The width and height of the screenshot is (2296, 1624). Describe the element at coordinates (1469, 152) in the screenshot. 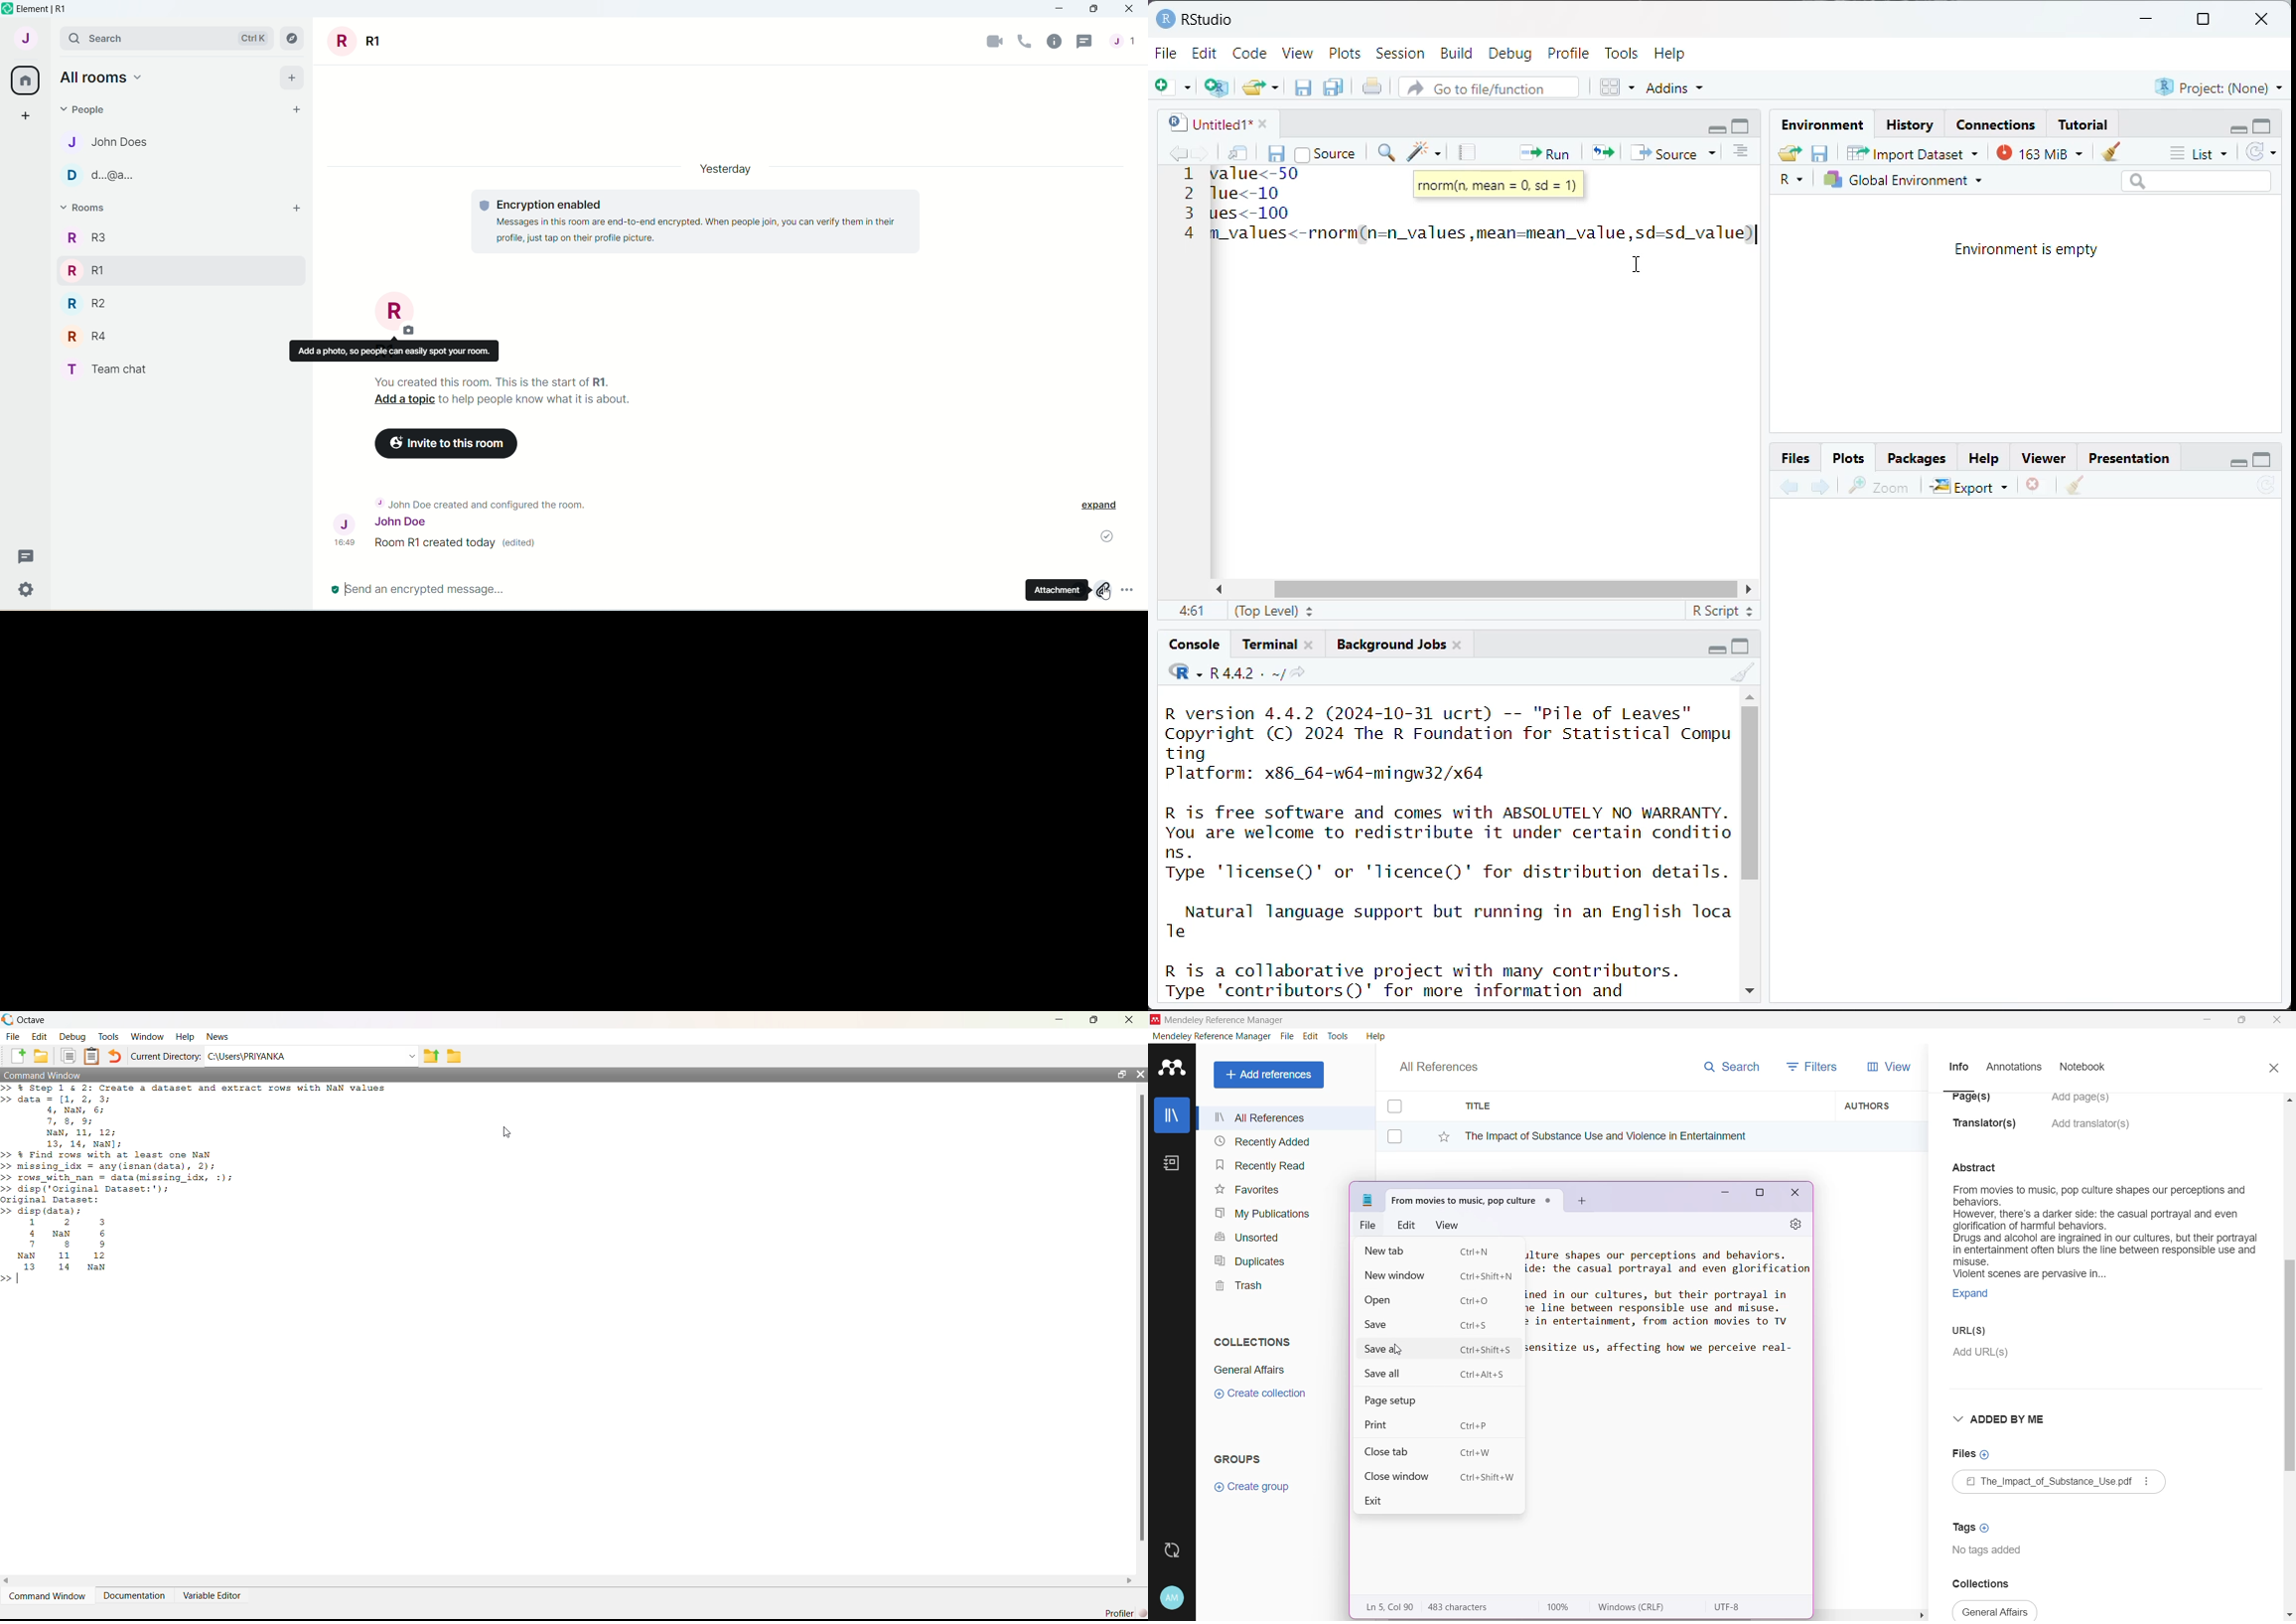

I see `compile report` at that location.